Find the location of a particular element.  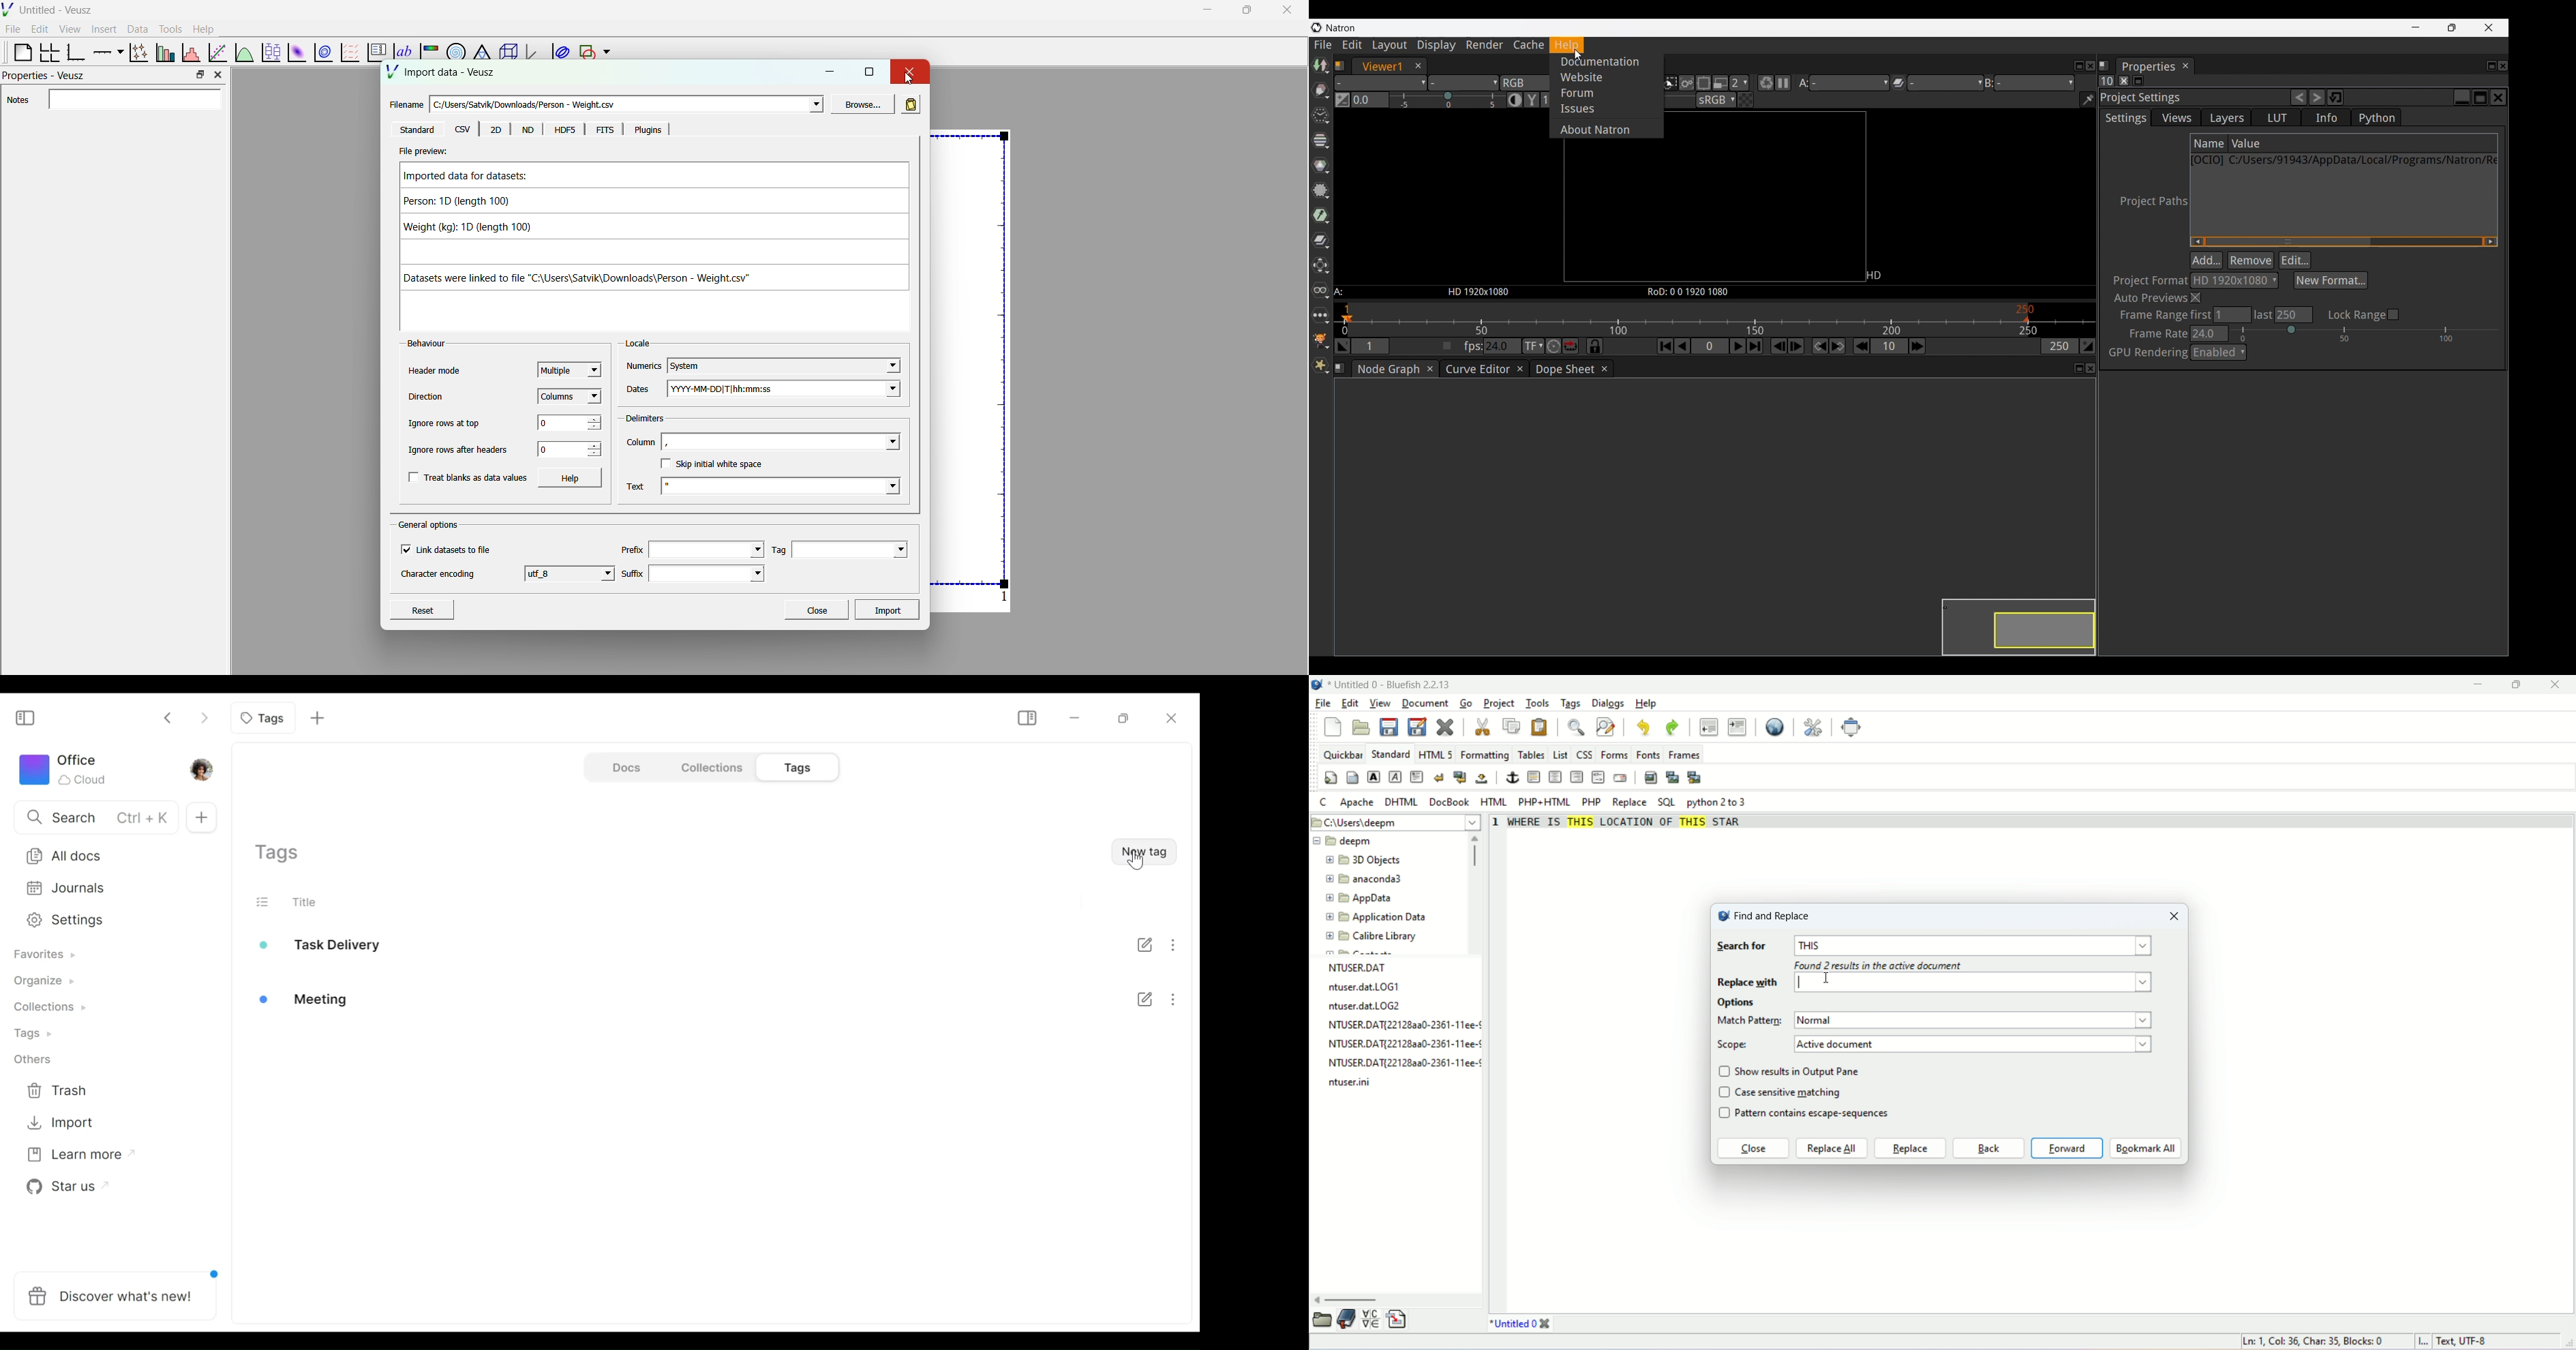

anchor is located at coordinates (1512, 777).